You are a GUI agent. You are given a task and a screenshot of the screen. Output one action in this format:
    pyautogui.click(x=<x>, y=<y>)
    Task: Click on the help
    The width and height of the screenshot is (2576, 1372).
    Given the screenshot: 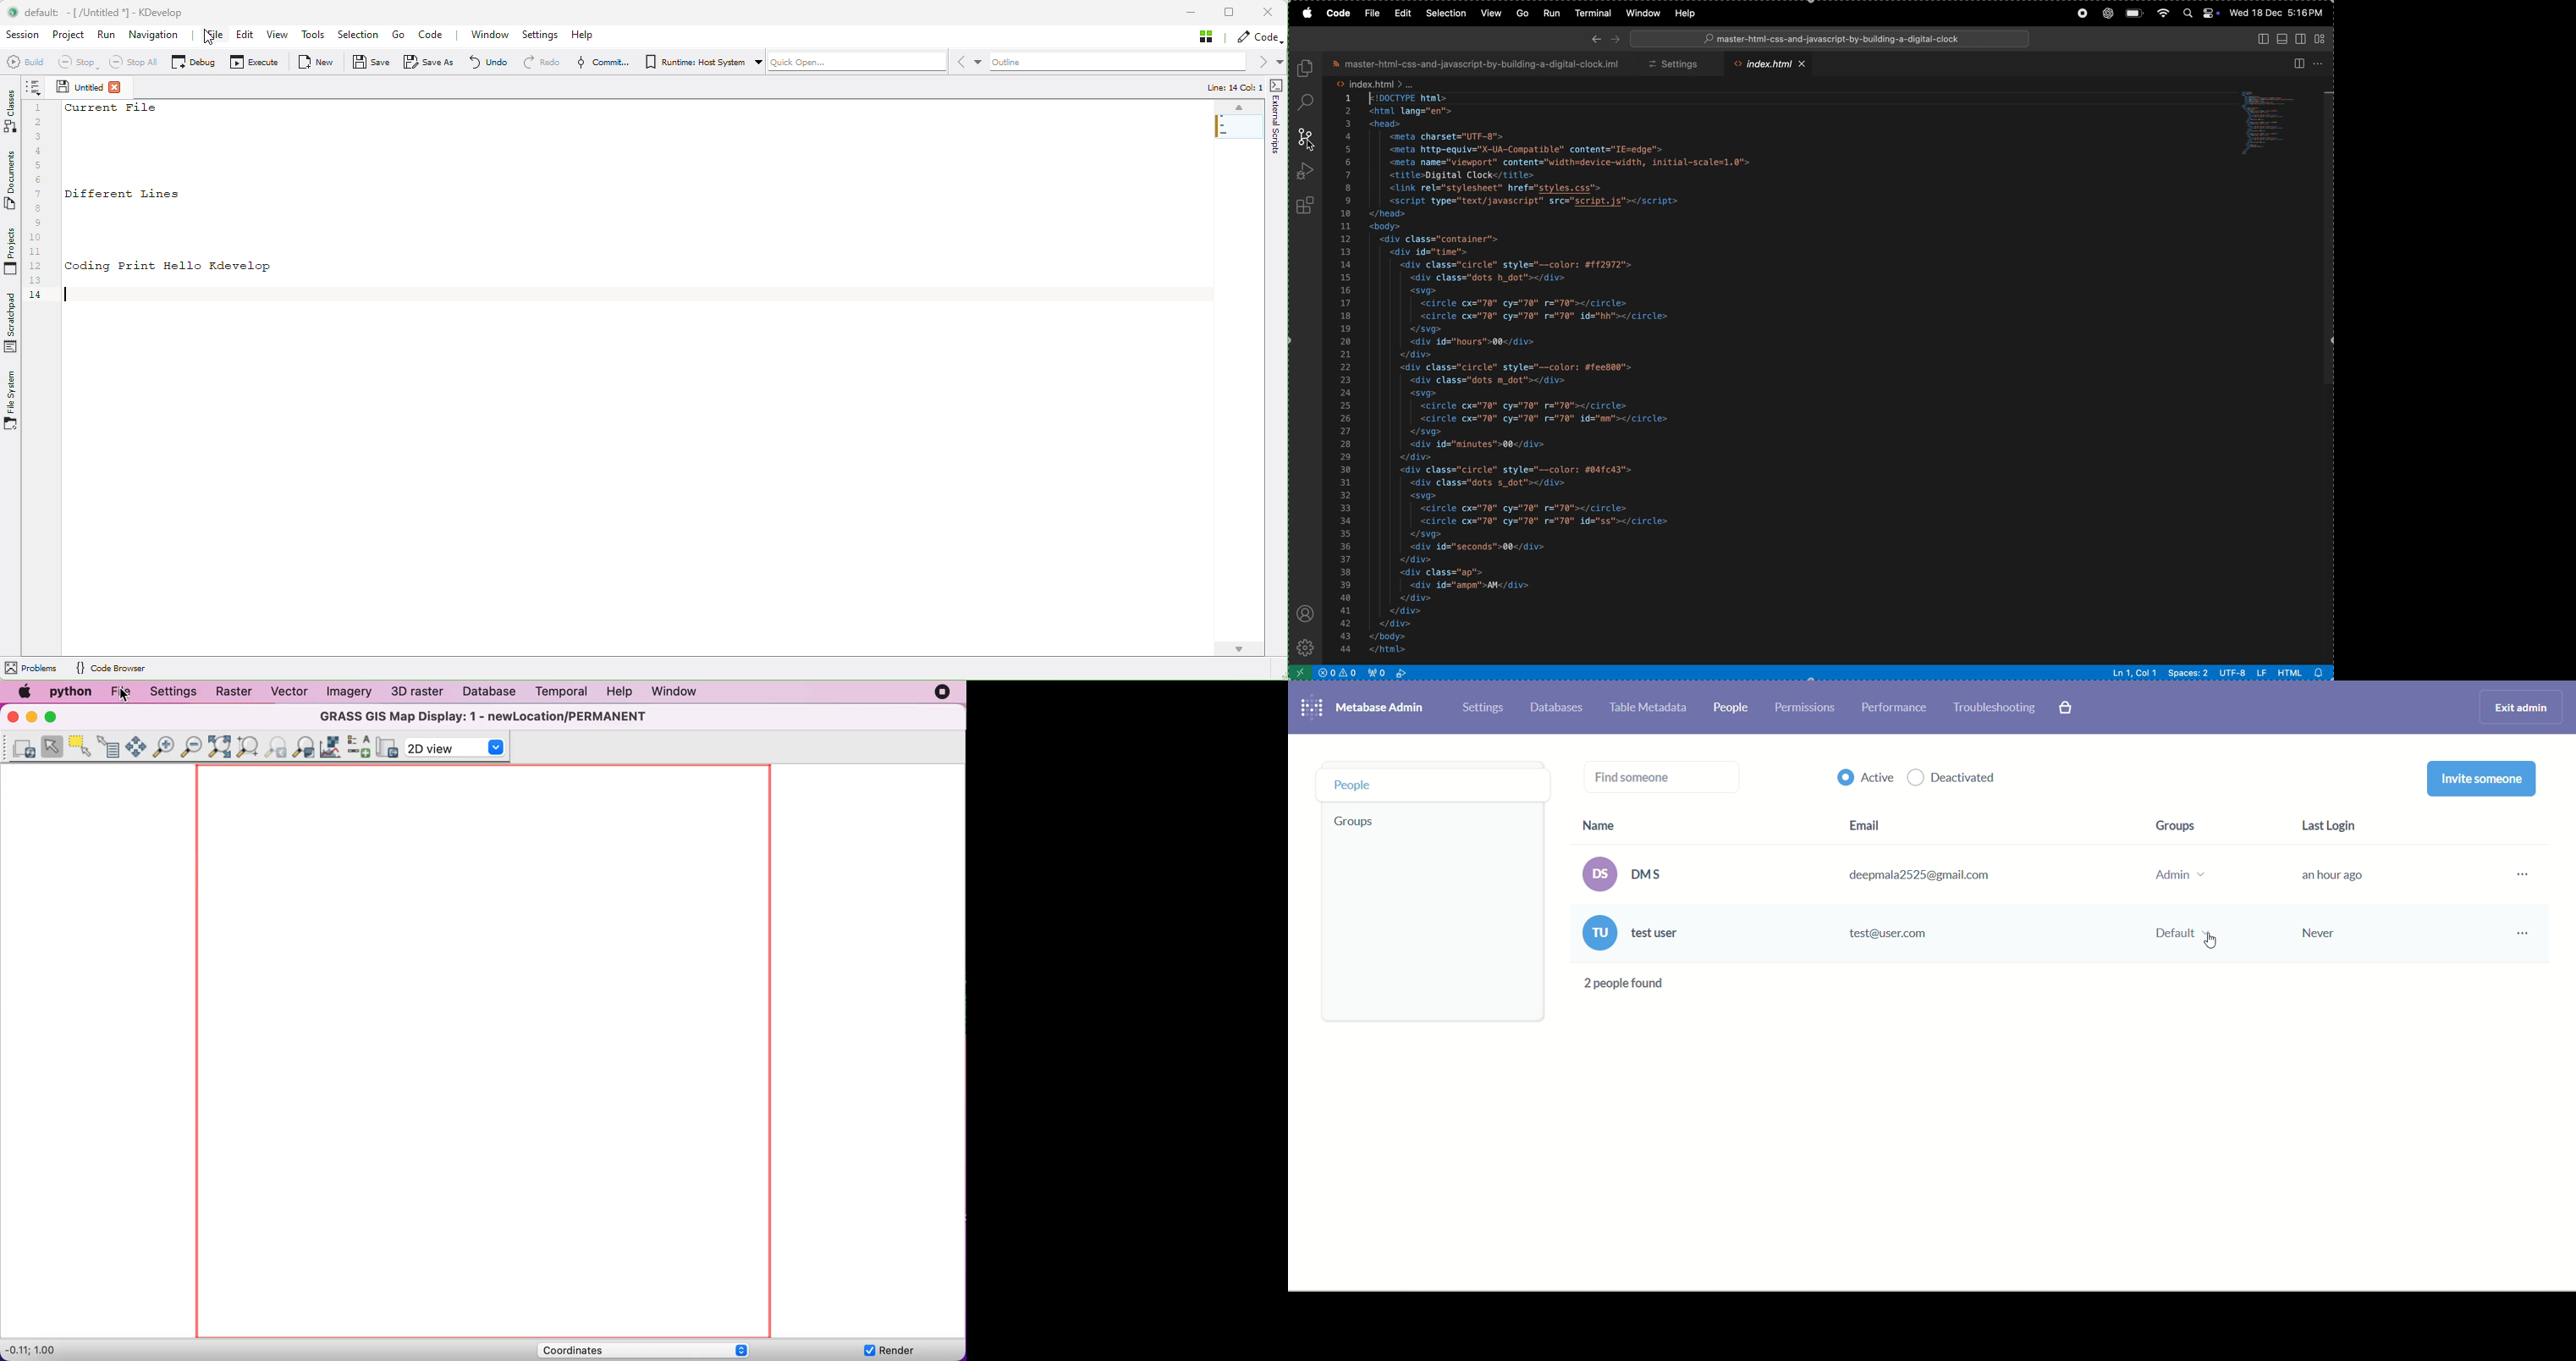 What is the action you would take?
    pyautogui.click(x=1691, y=12)
    